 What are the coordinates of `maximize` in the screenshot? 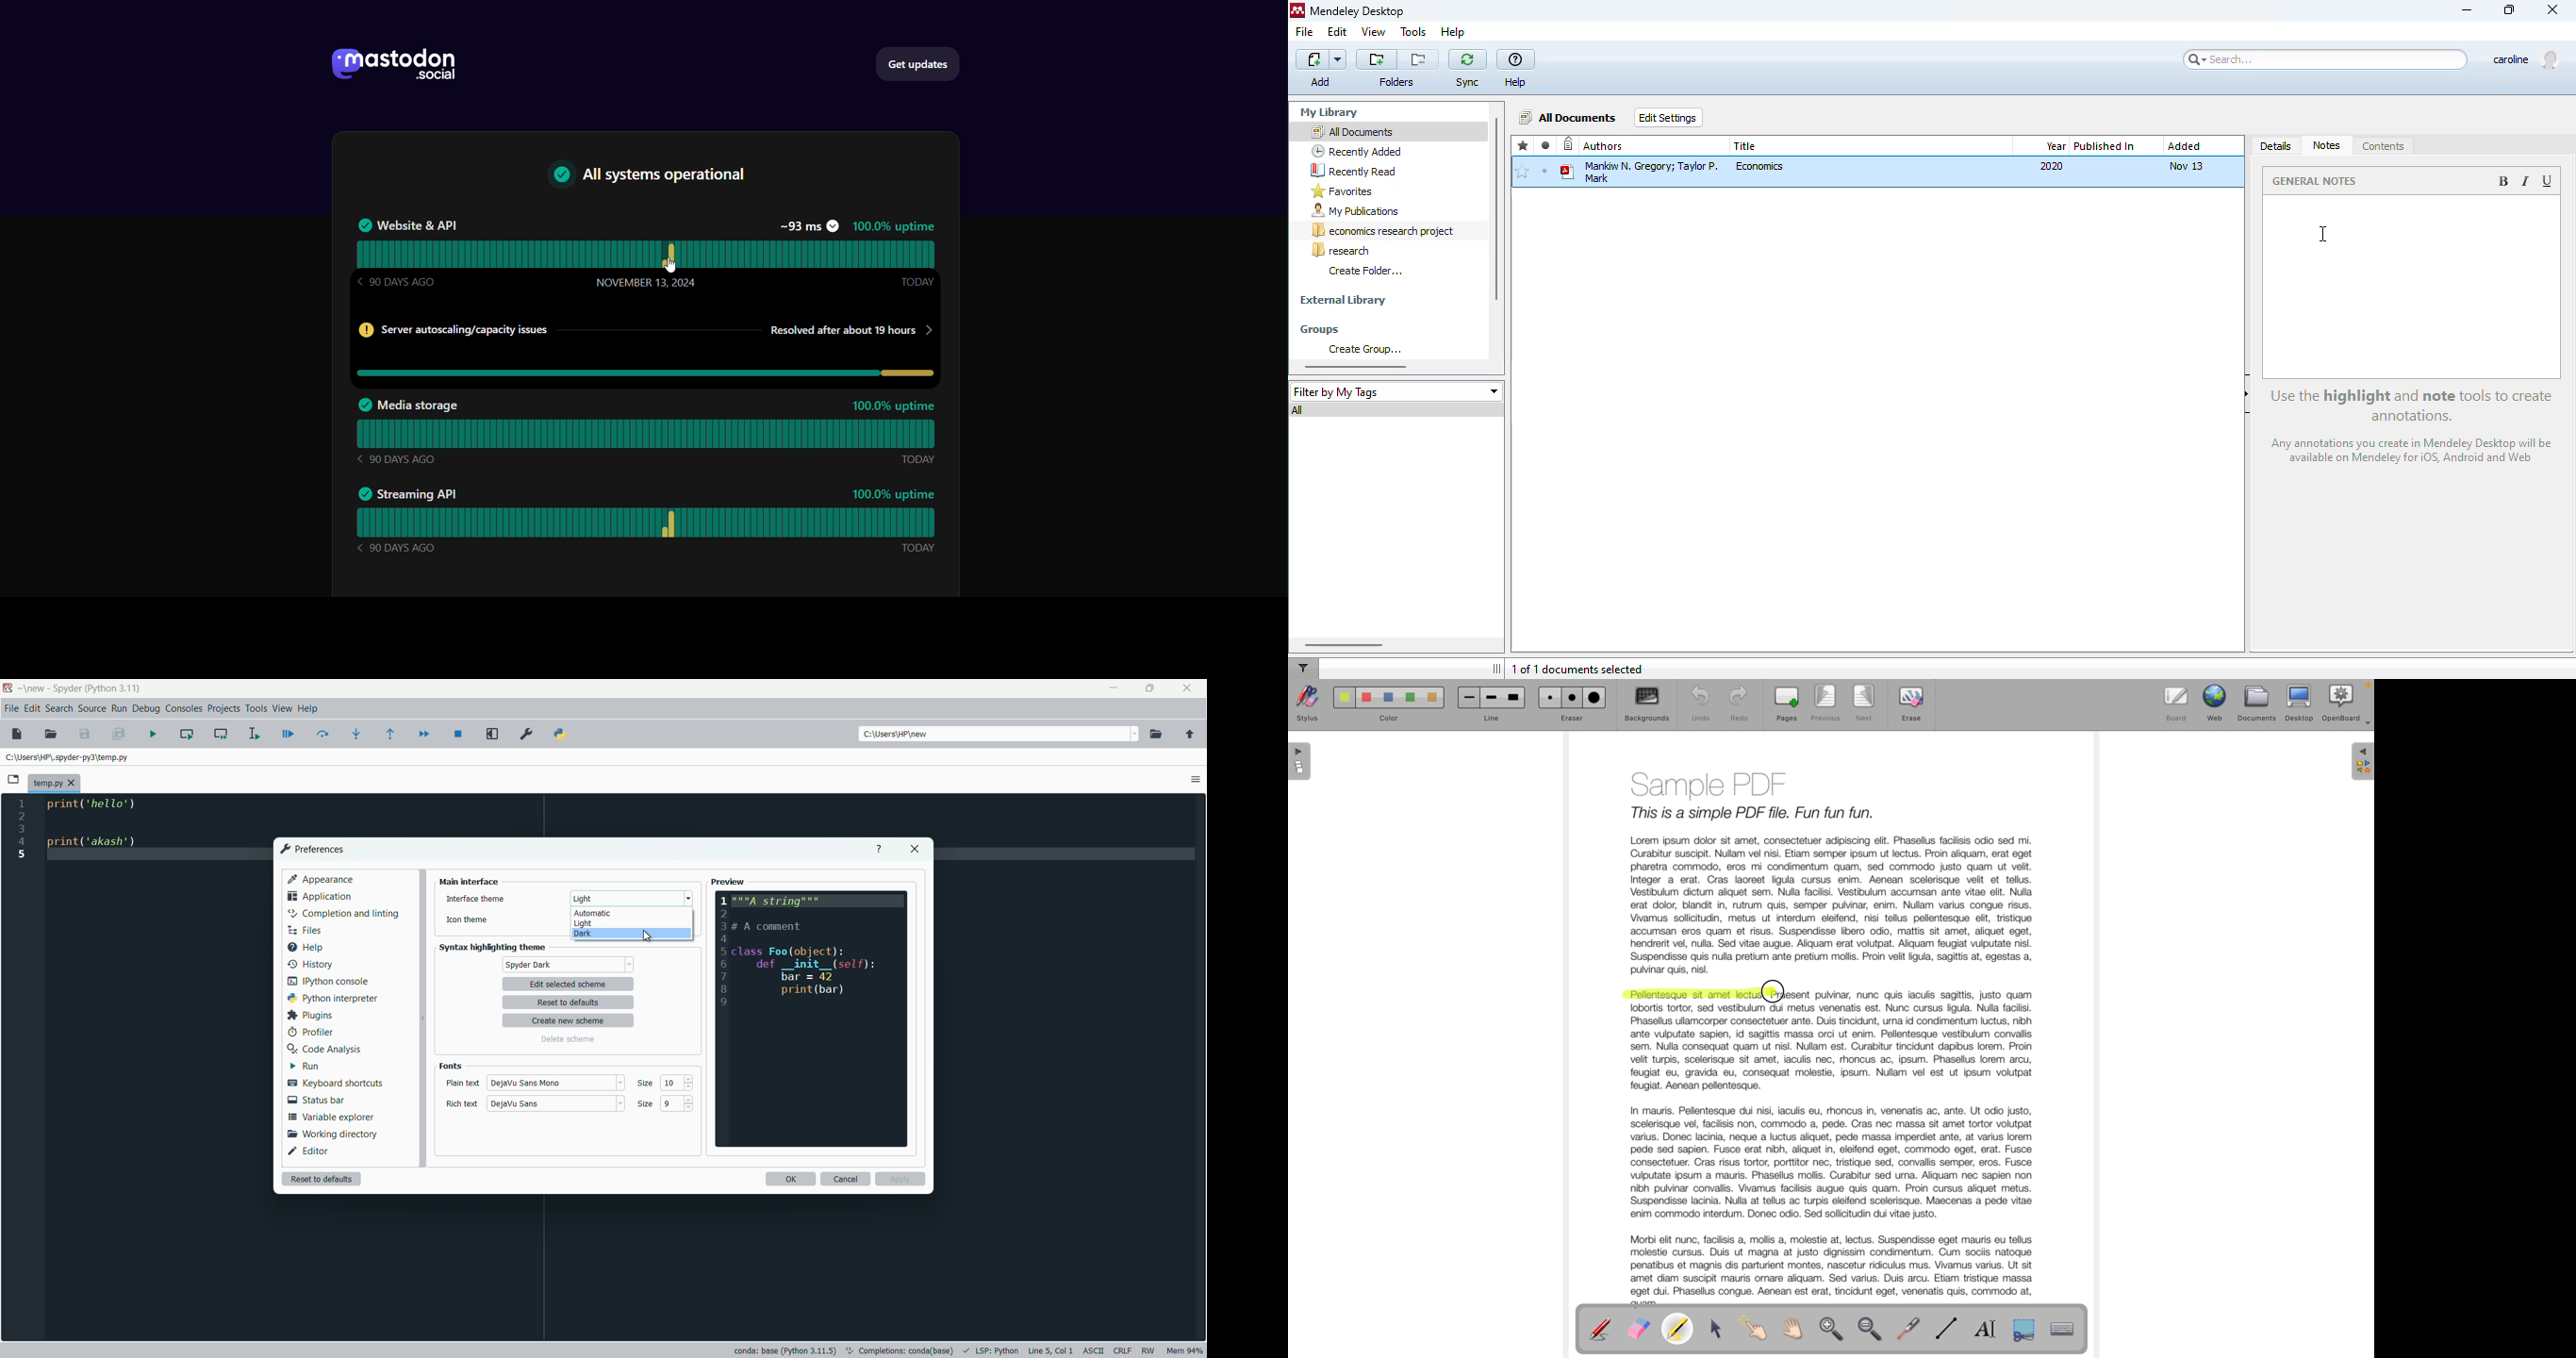 It's located at (2510, 9).